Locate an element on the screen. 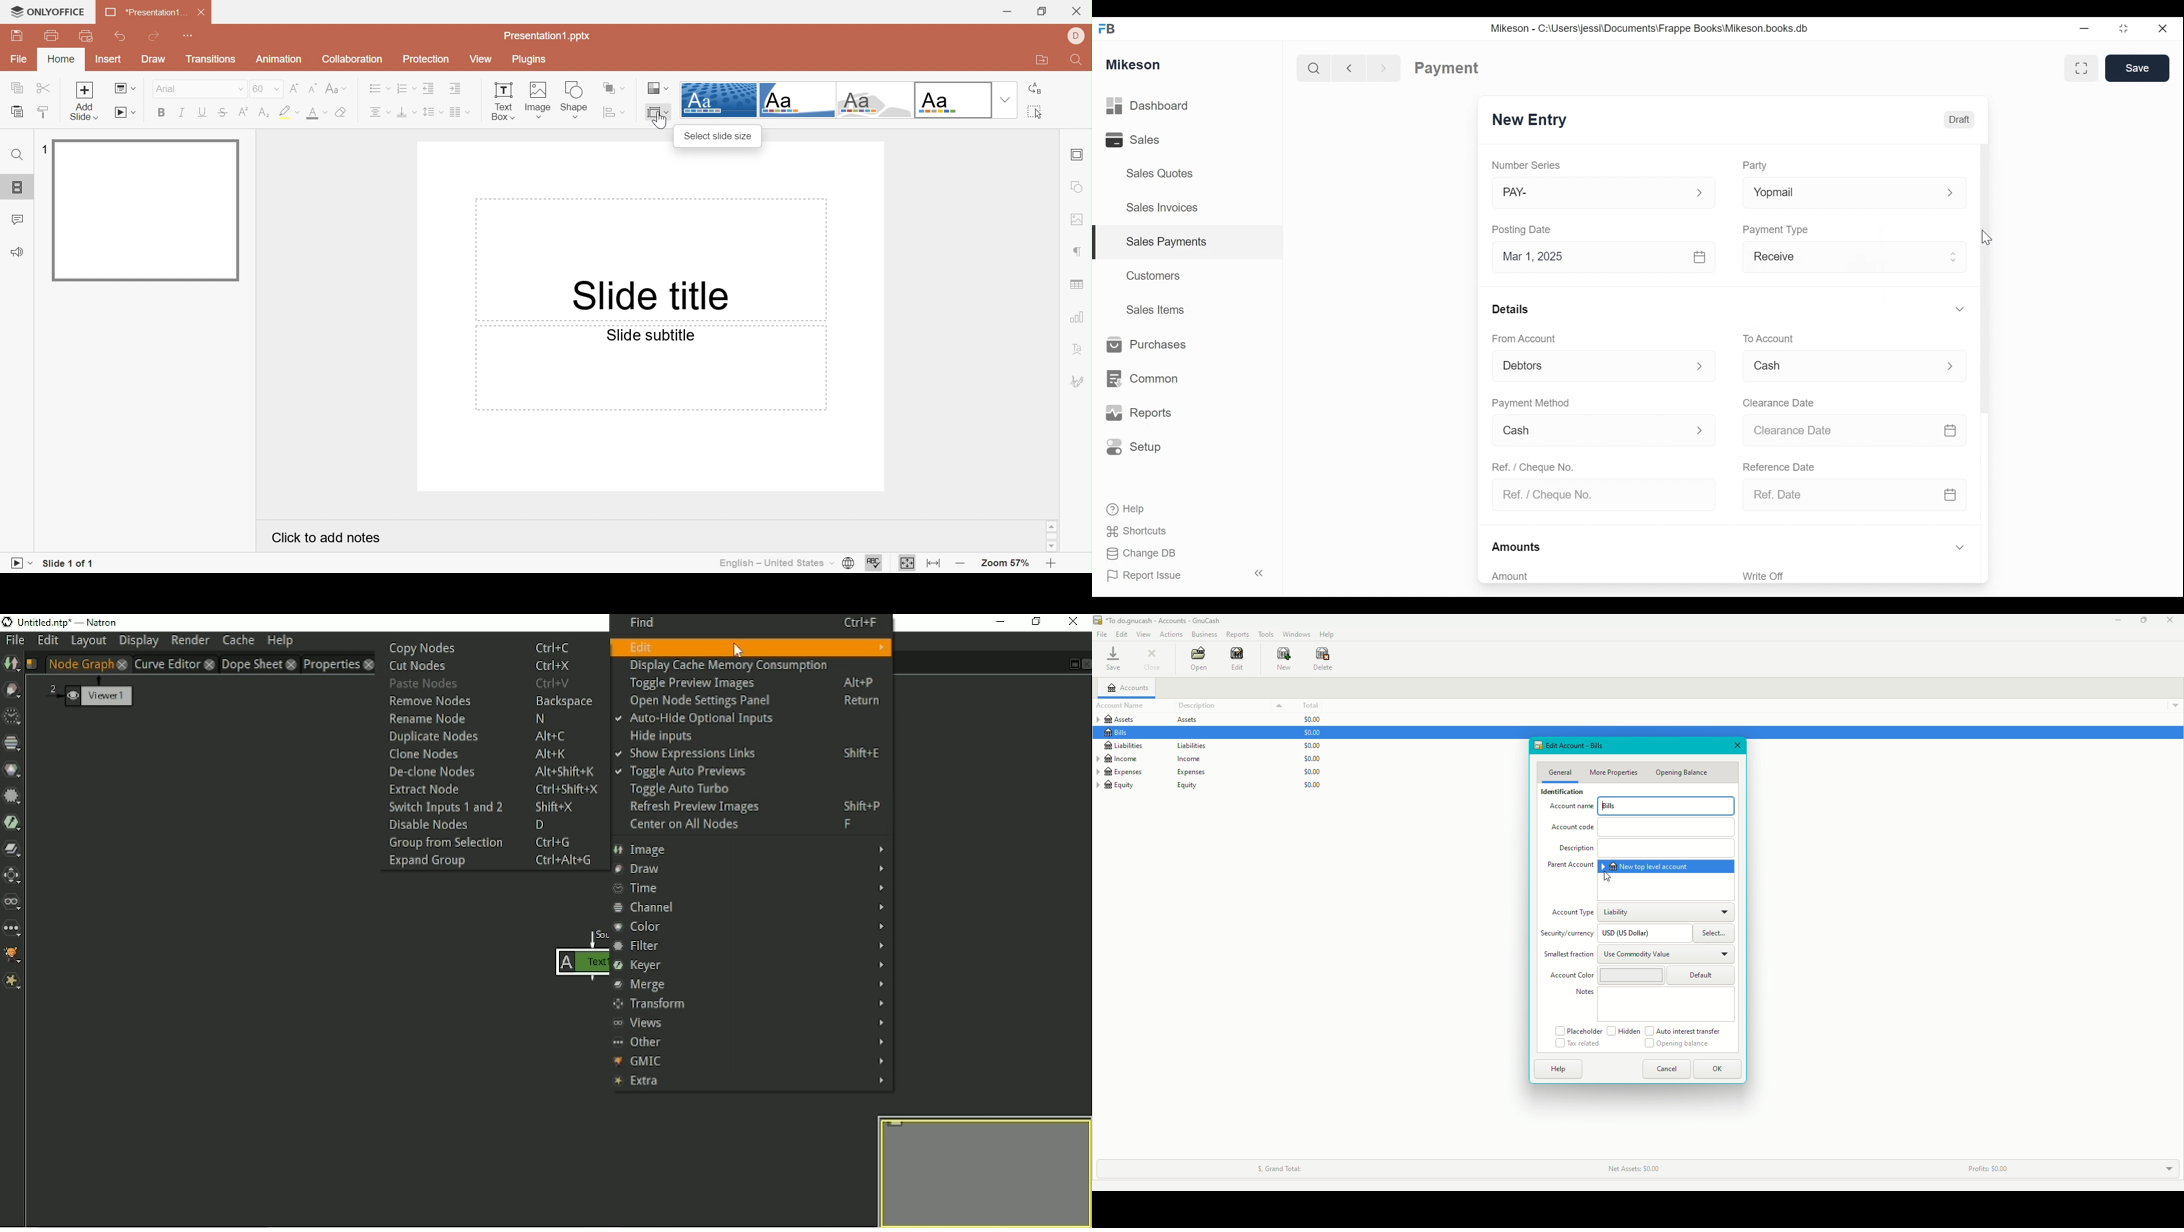  Mikeson - C:\Users\jessi\Documents\Frappe Books\Mikeson.books.db is located at coordinates (1651, 28).